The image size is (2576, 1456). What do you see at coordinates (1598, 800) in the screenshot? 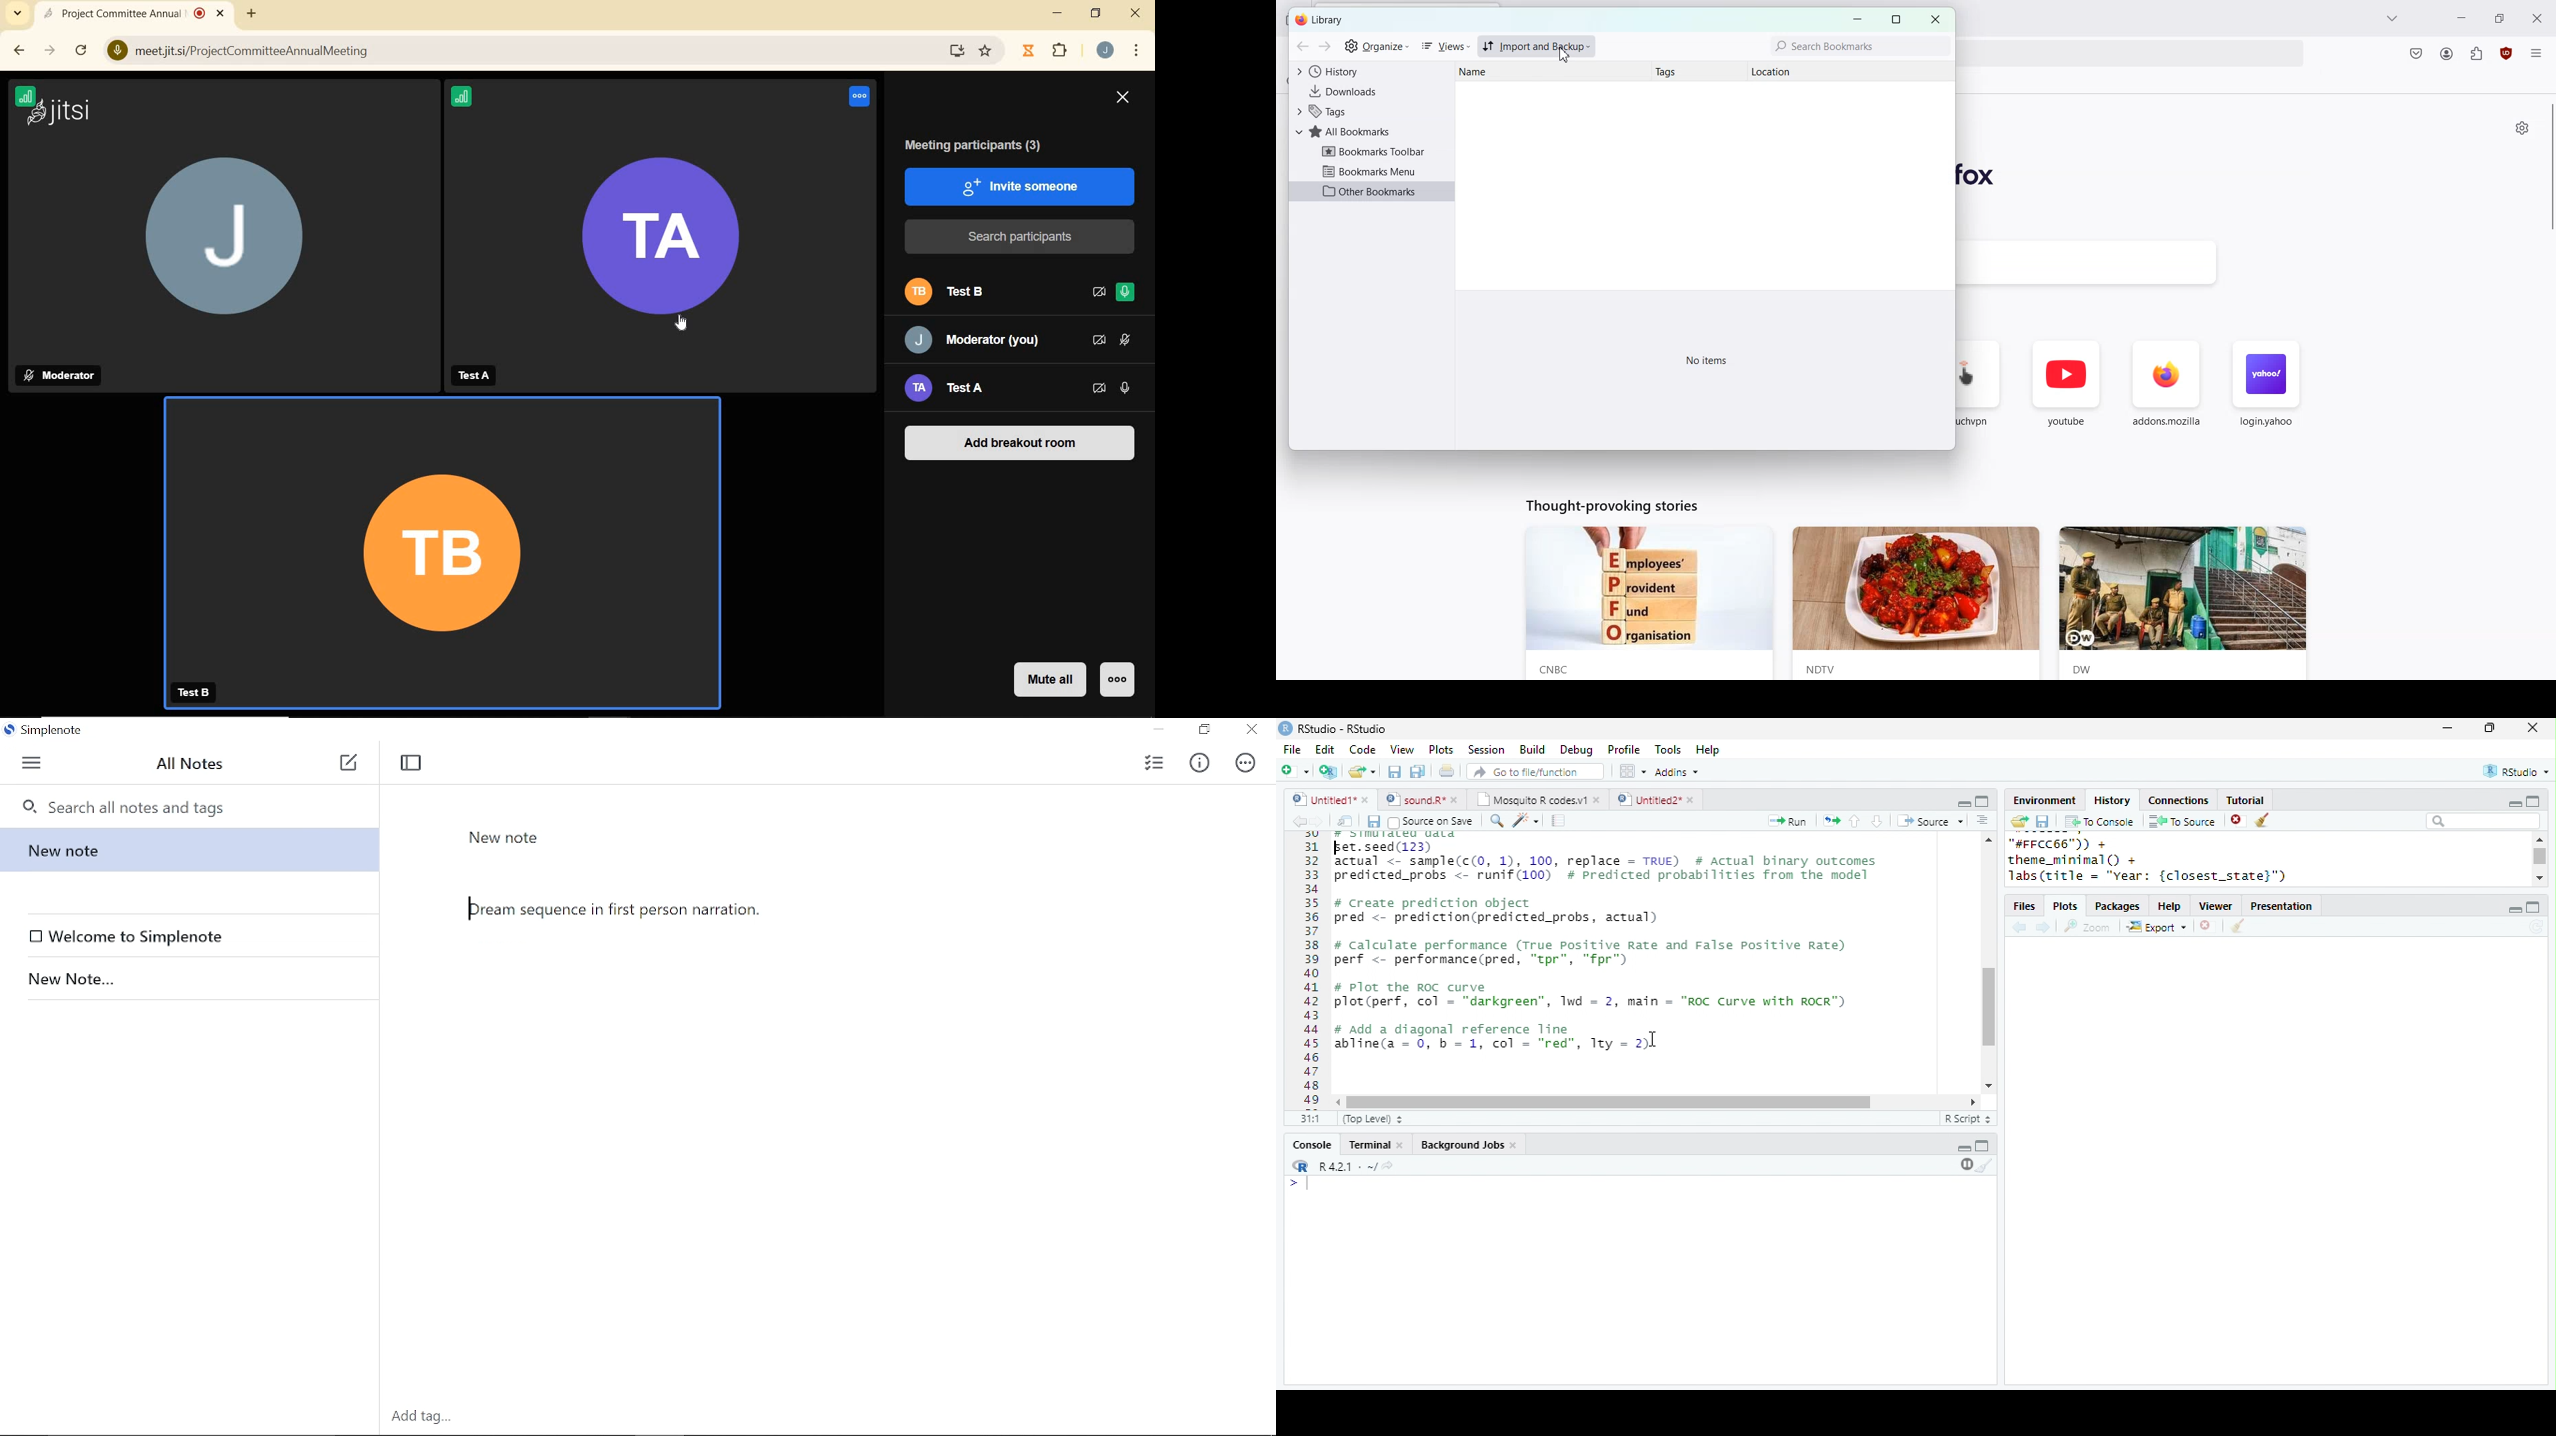
I see `close` at bounding box center [1598, 800].